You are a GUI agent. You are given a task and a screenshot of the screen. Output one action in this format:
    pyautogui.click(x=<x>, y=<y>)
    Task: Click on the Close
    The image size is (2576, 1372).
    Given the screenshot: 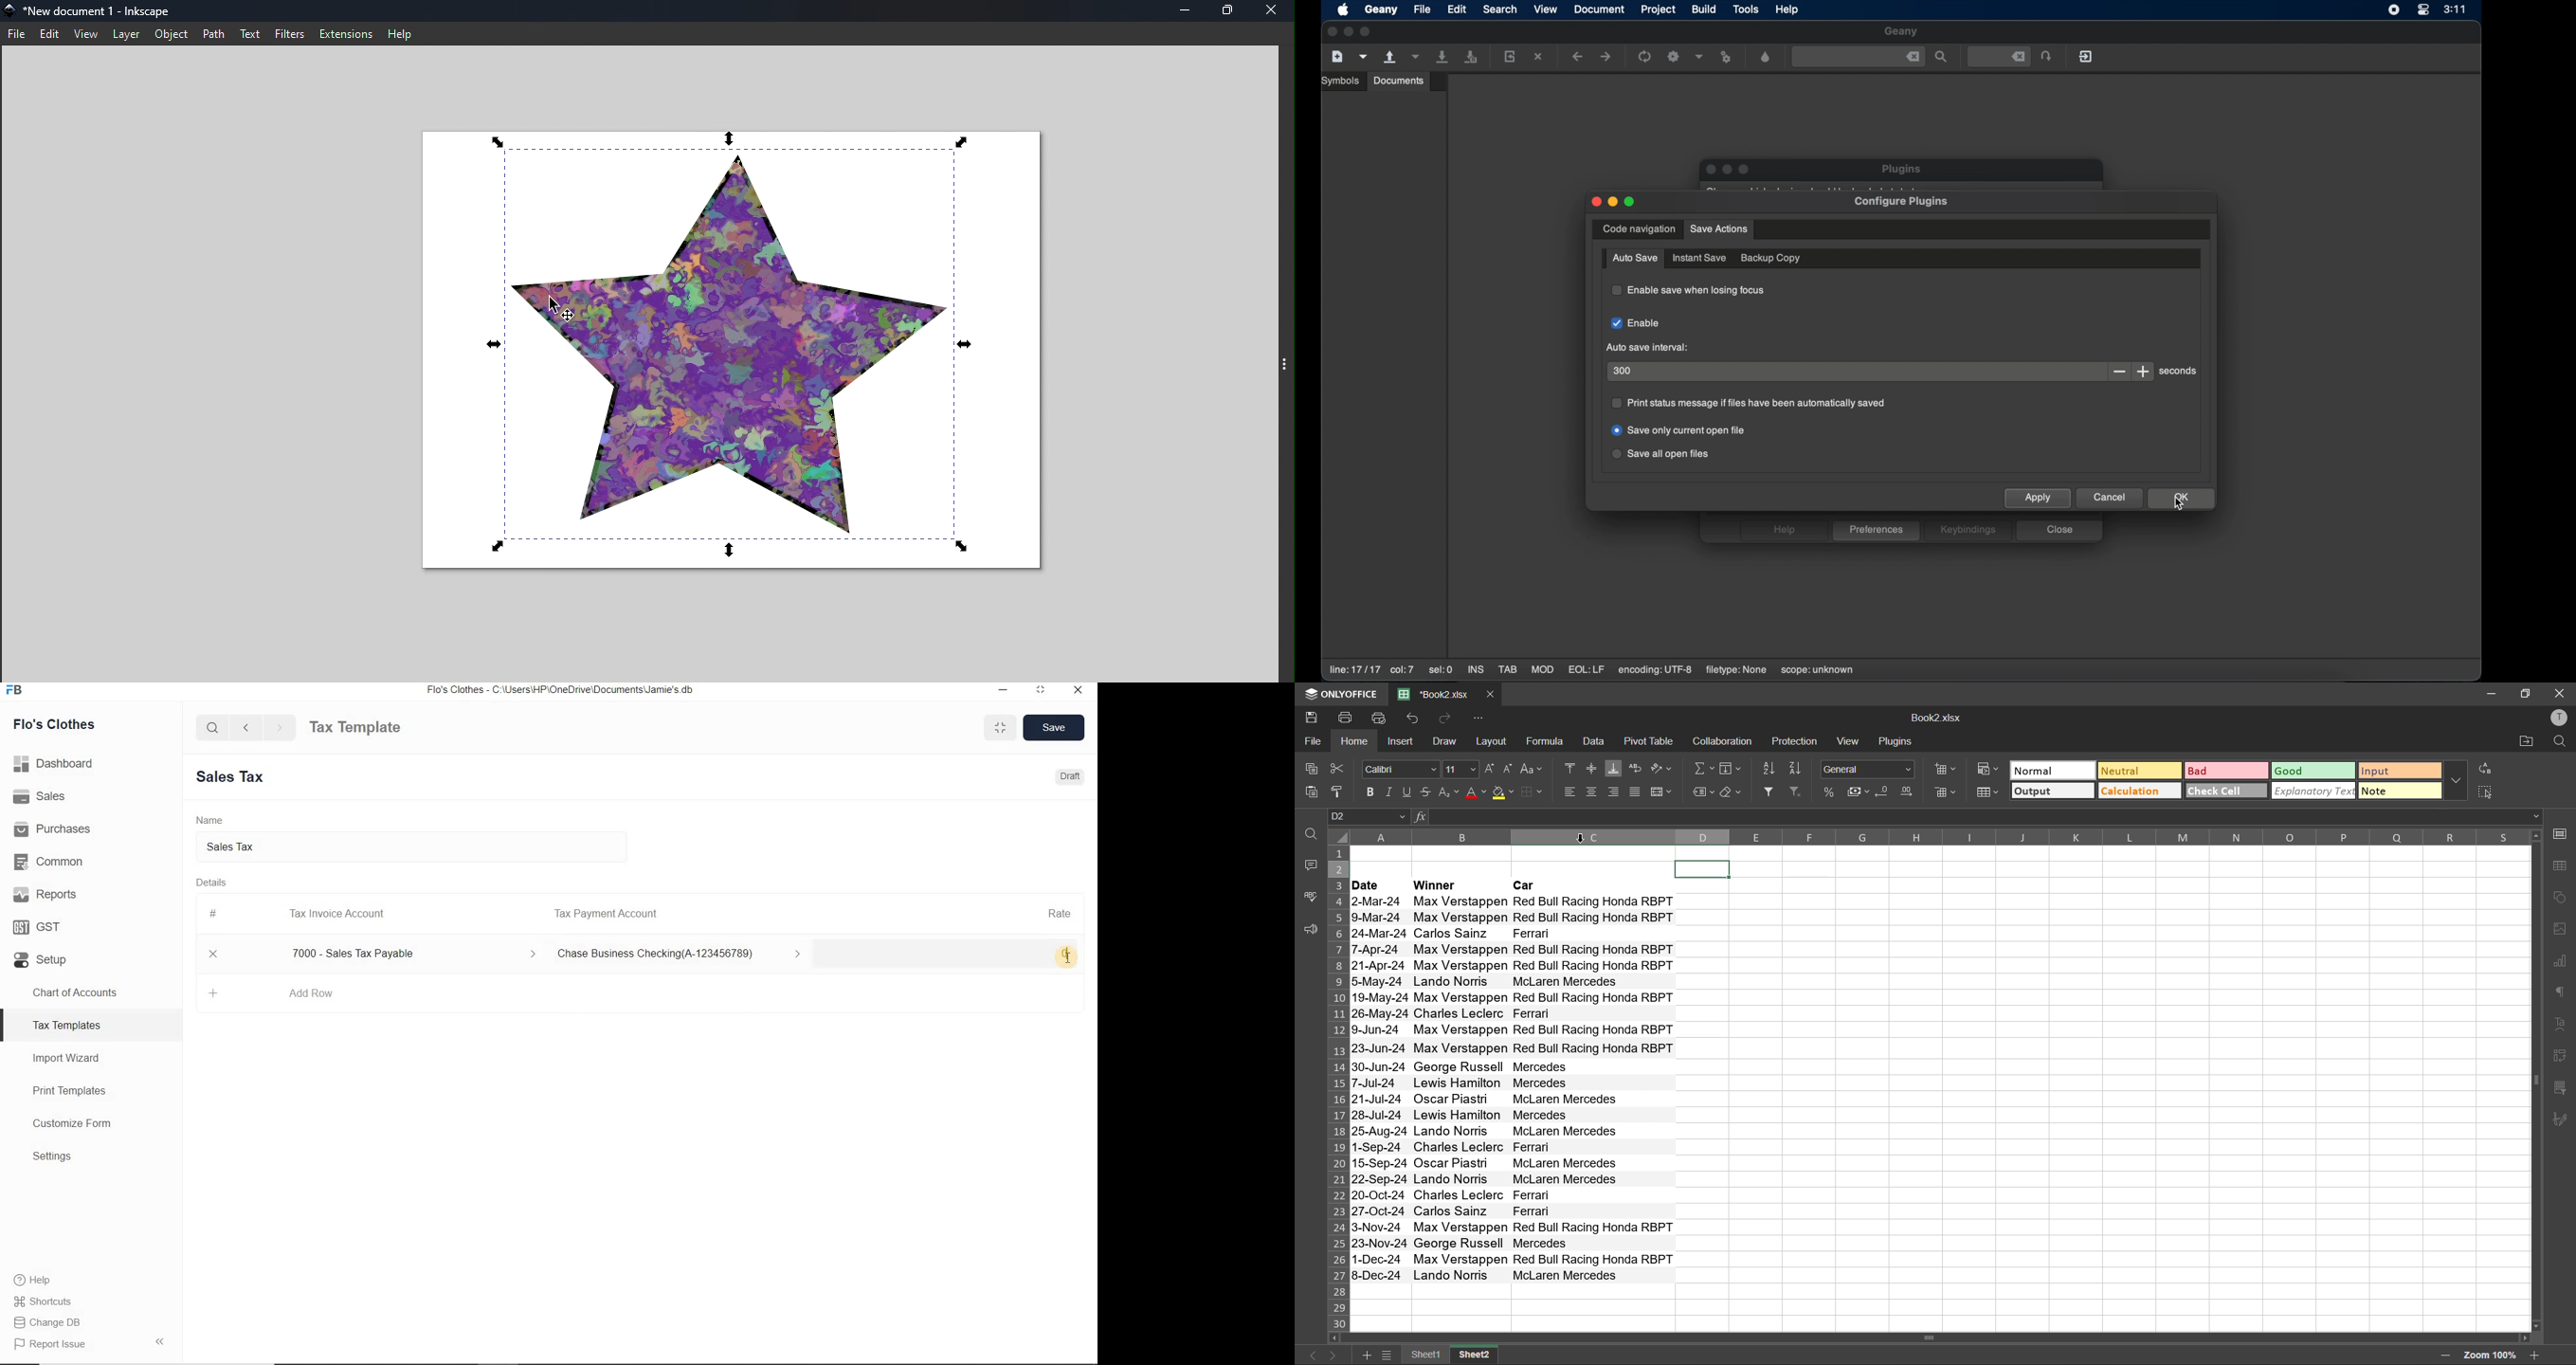 What is the action you would take?
    pyautogui.click(x=1273, y=11)
    